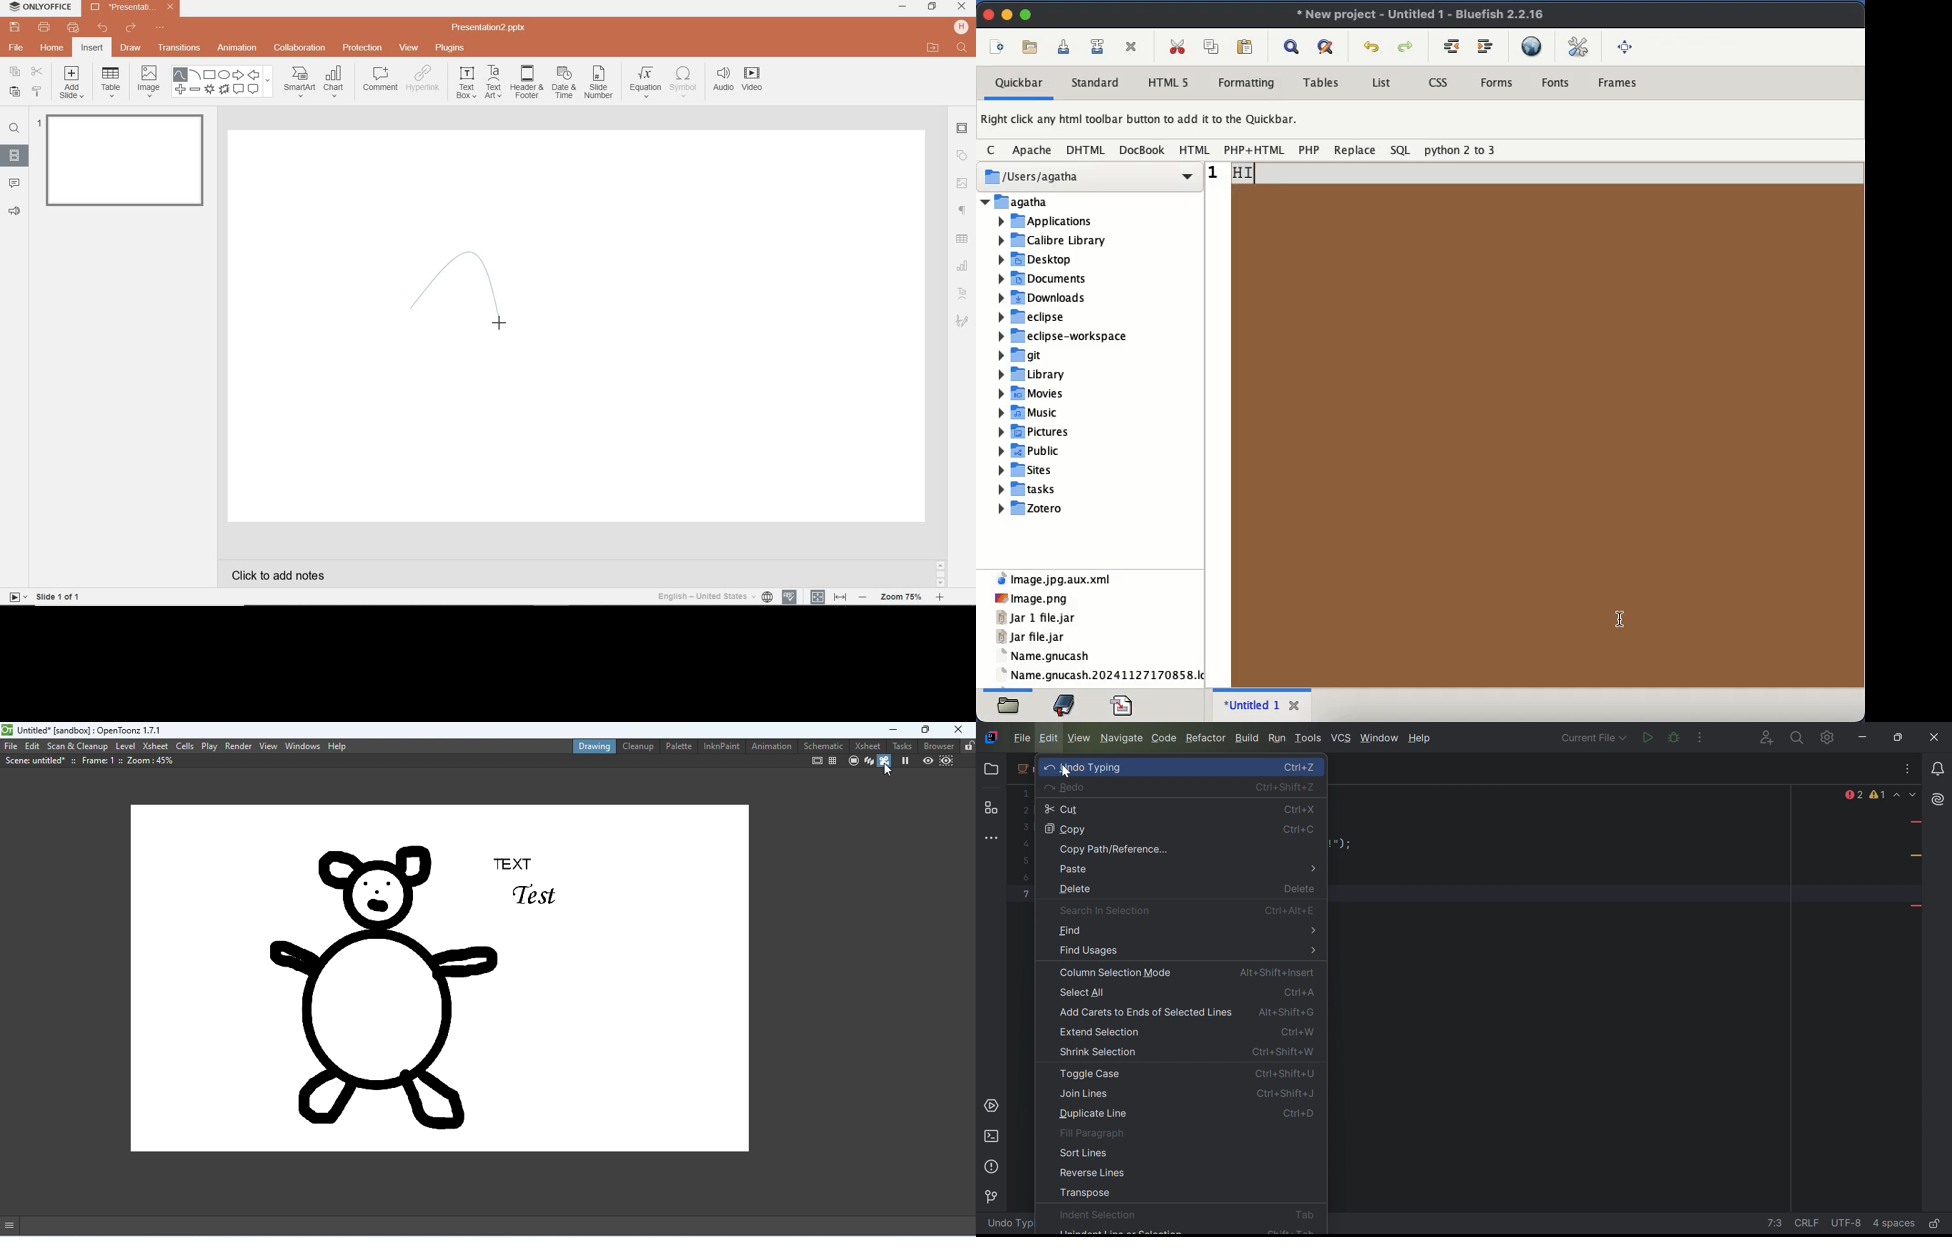 The height and width of the screenshot is (1260, 1960). Describe the element at coordinates (724, 80) in the screenshot. I see `AUDIO` at that location.